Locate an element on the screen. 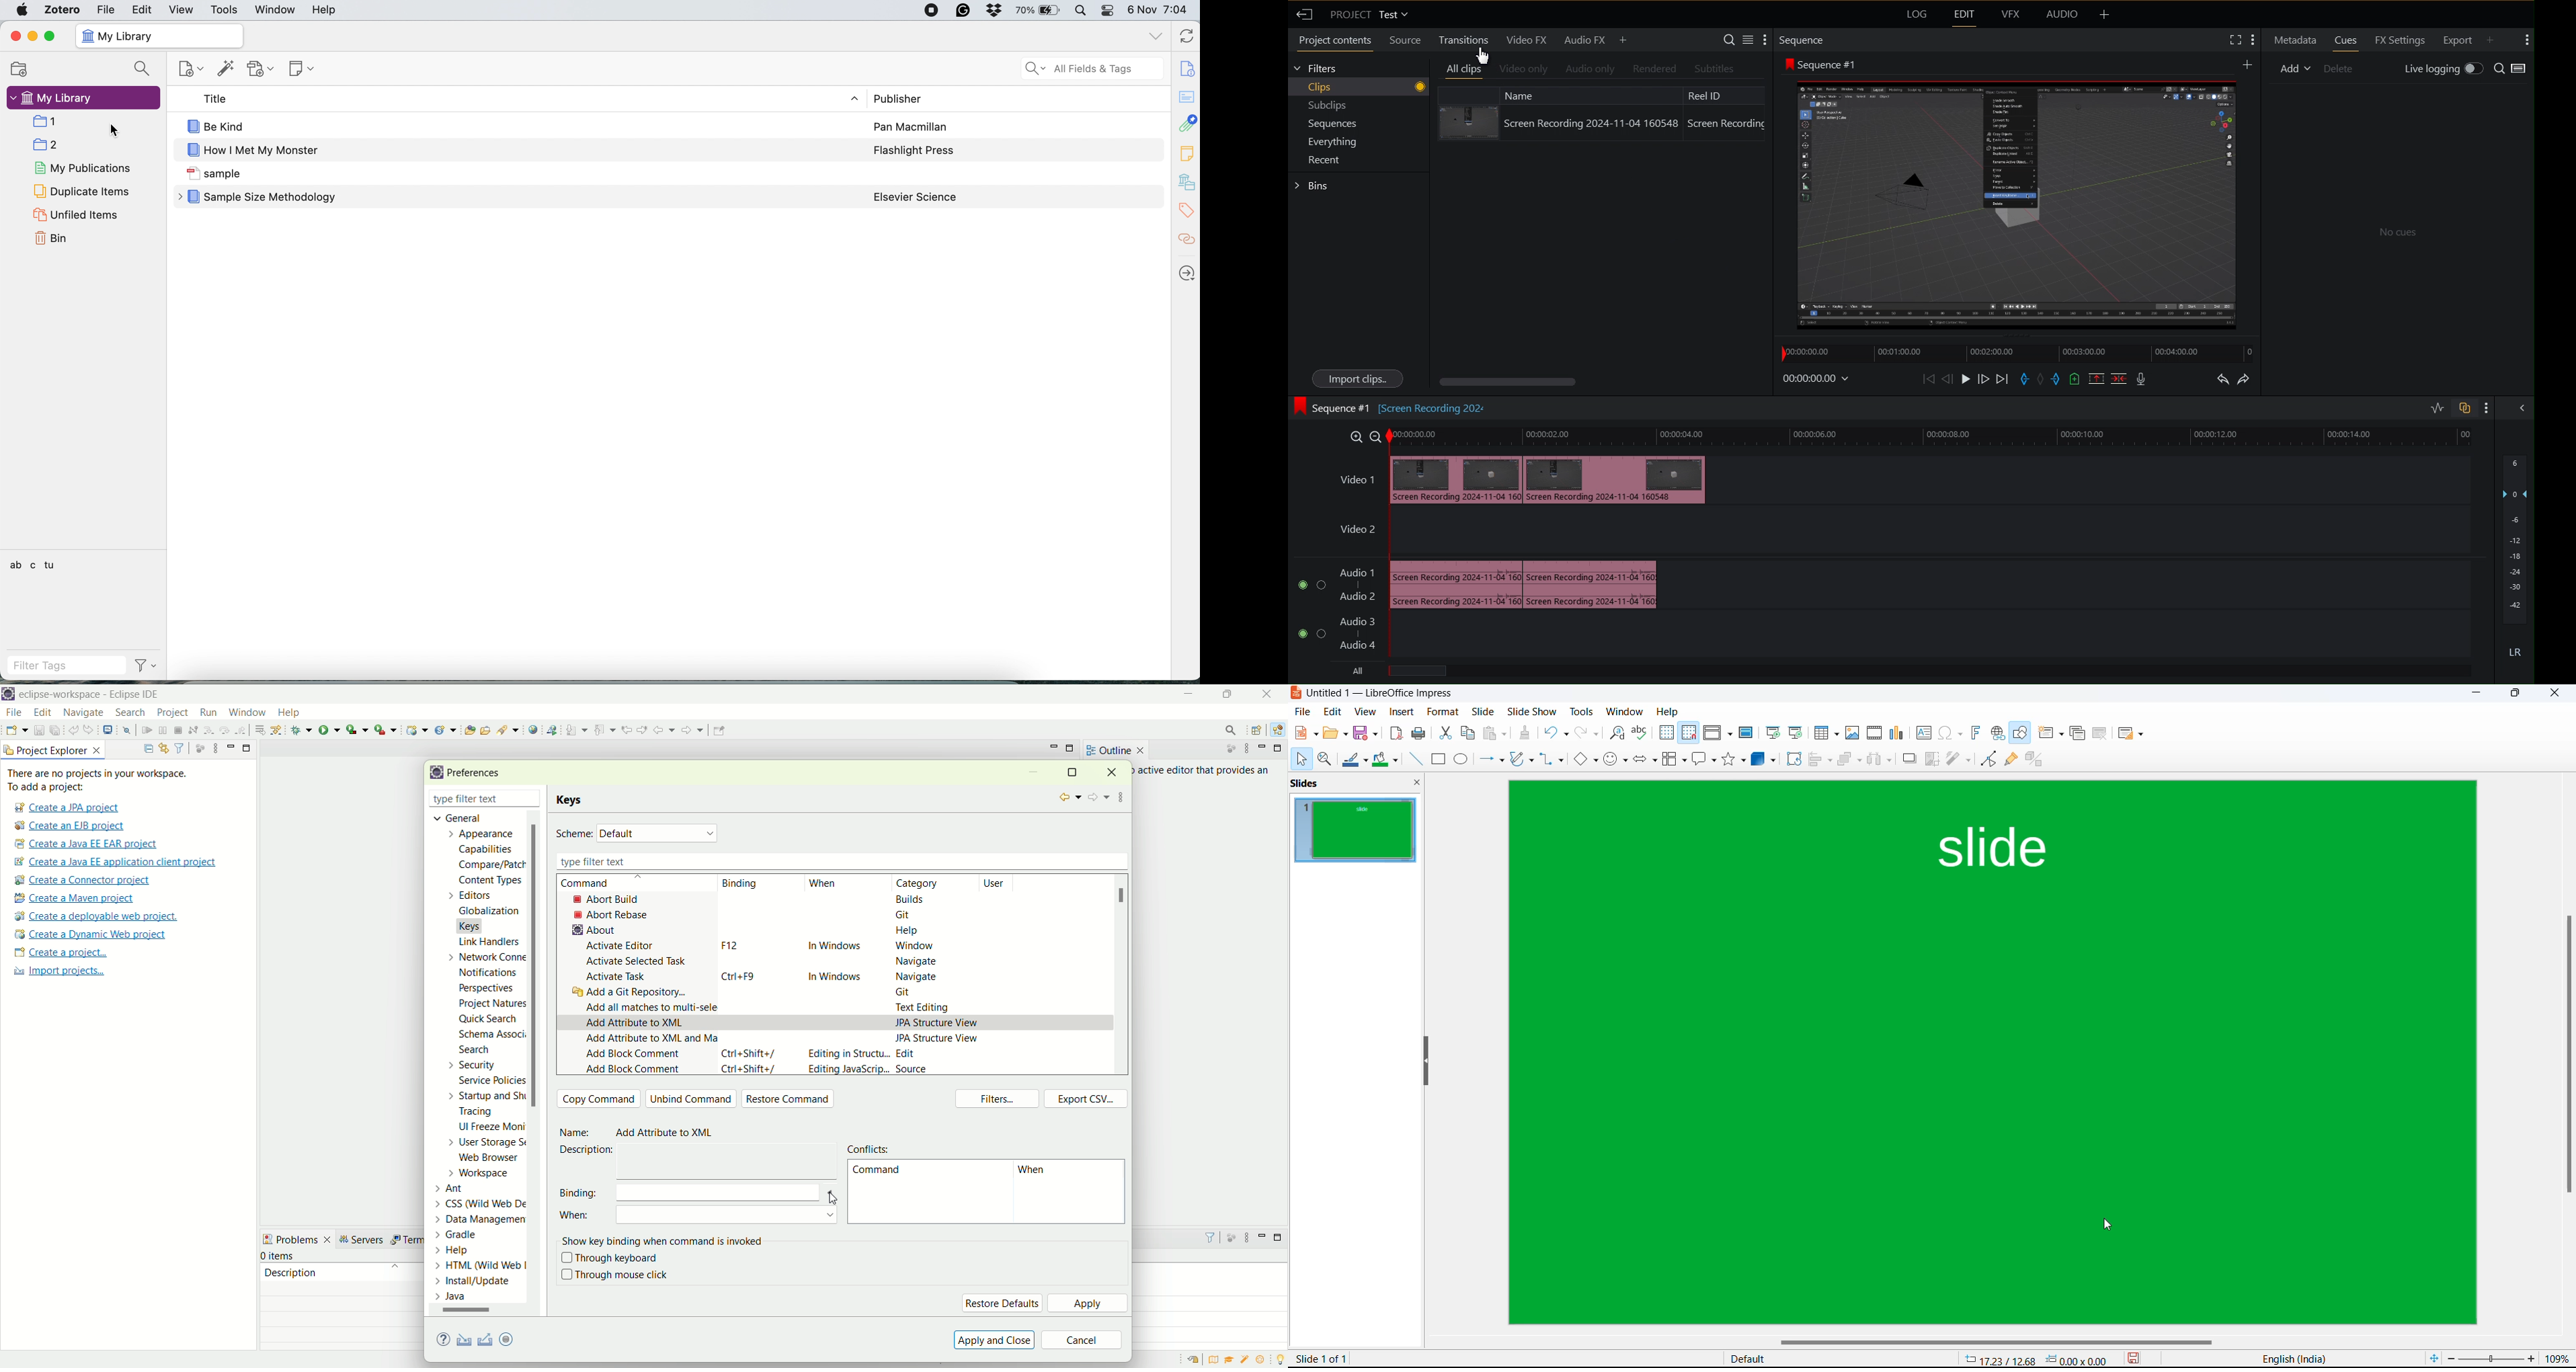 This screenshot has height=1372, width=2576. export CSV is located at coordinates (1086, 1099).